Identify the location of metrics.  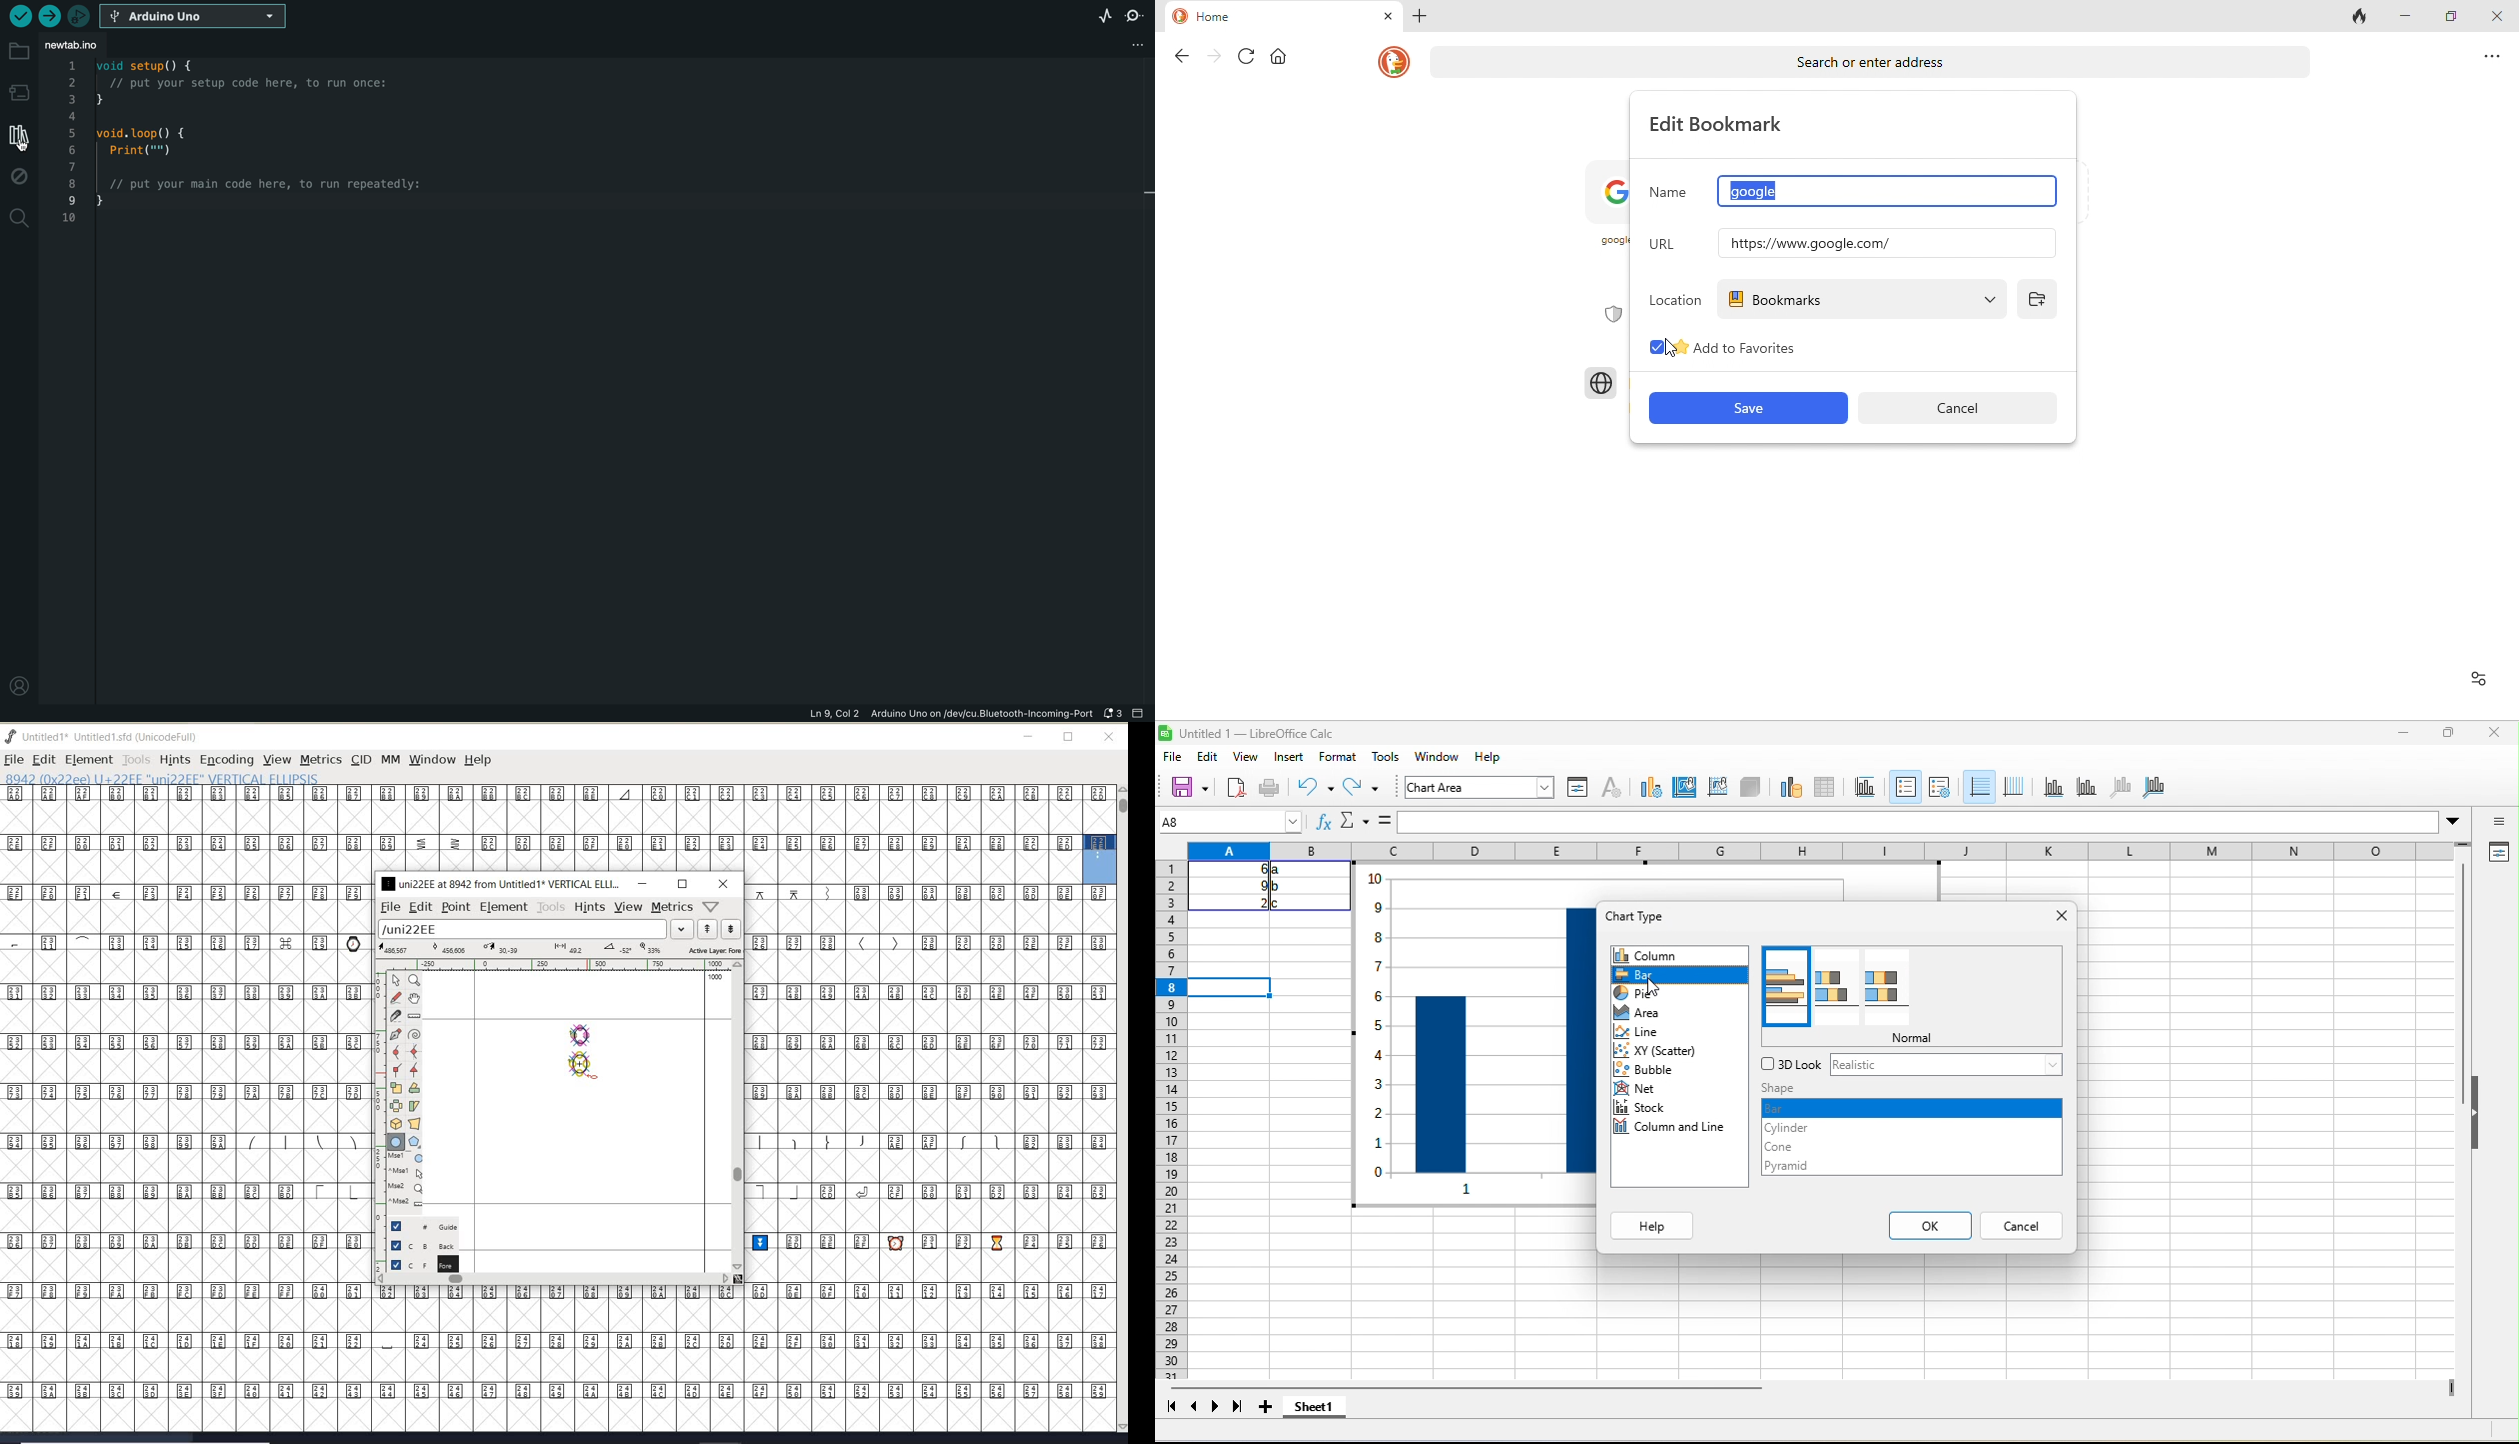
(672, 907).